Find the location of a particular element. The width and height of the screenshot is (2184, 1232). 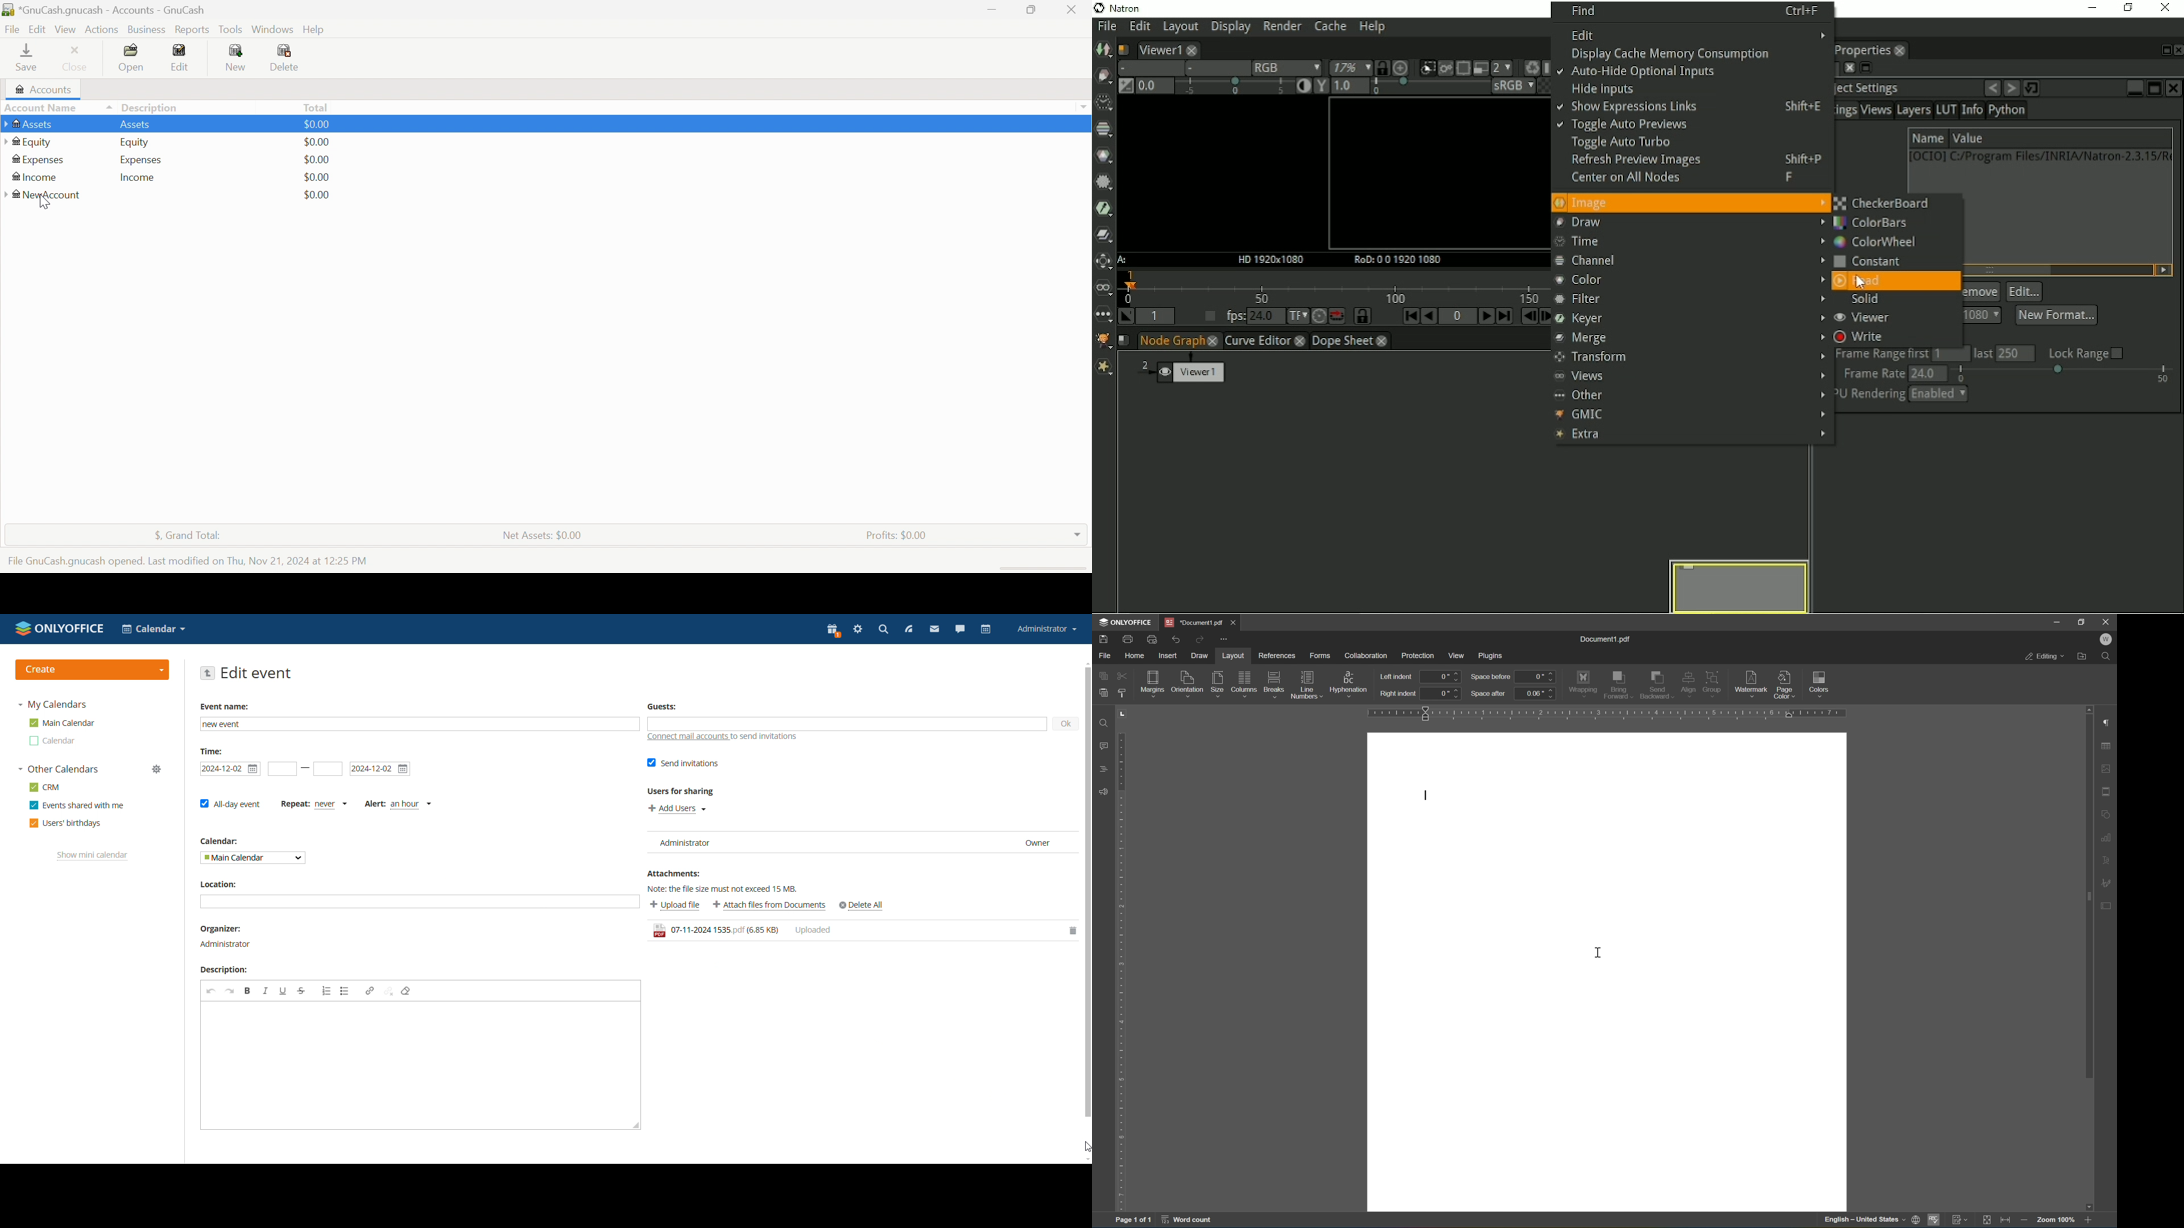

print is located at coordinates (1128, 638).